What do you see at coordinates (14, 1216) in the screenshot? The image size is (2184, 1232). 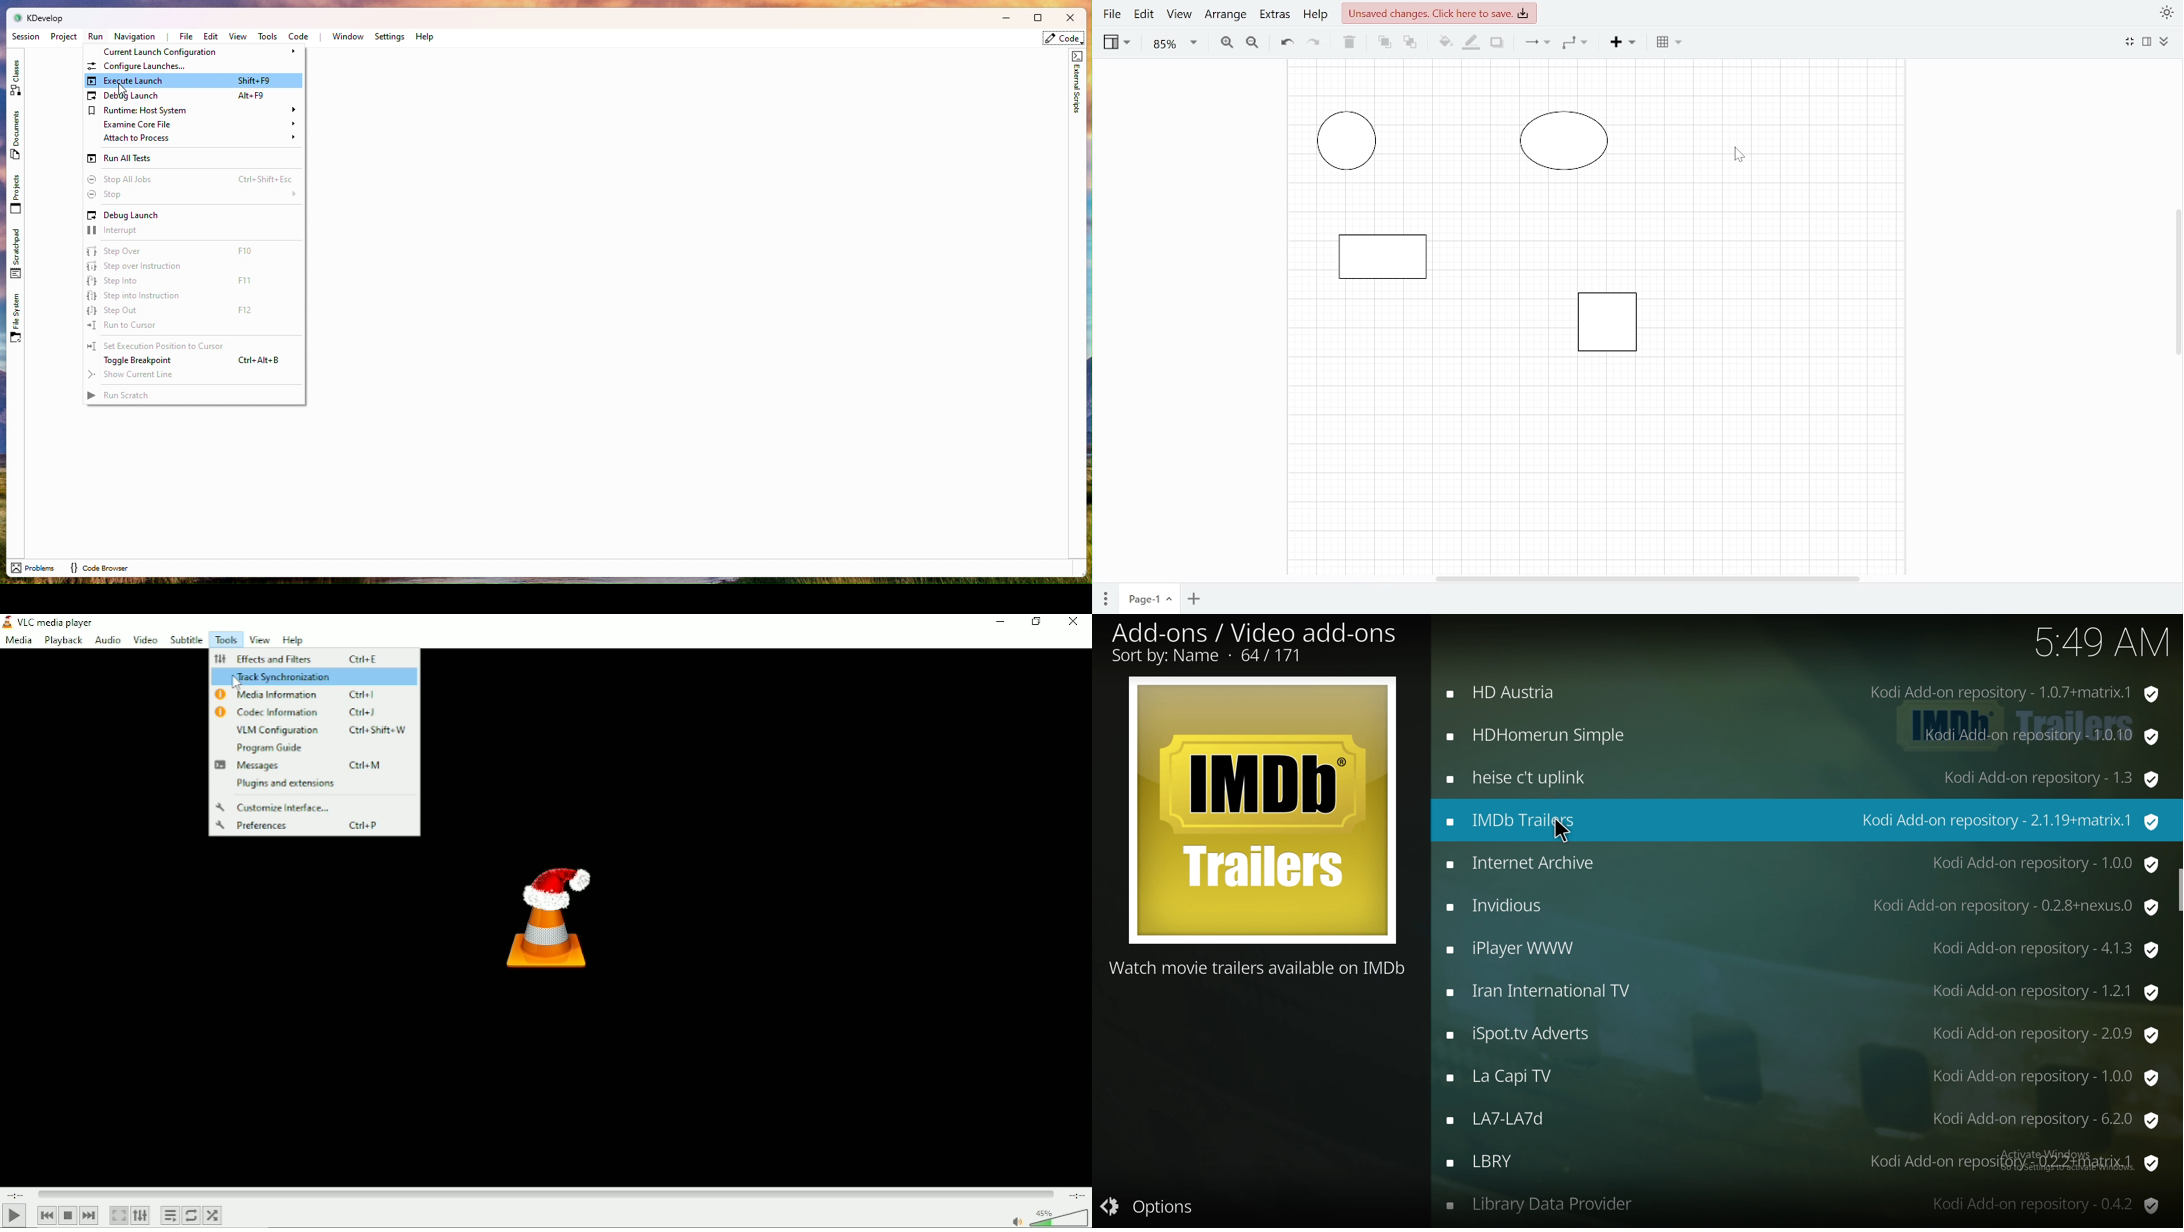 I see `Play` at bounding box center [14, 1216].